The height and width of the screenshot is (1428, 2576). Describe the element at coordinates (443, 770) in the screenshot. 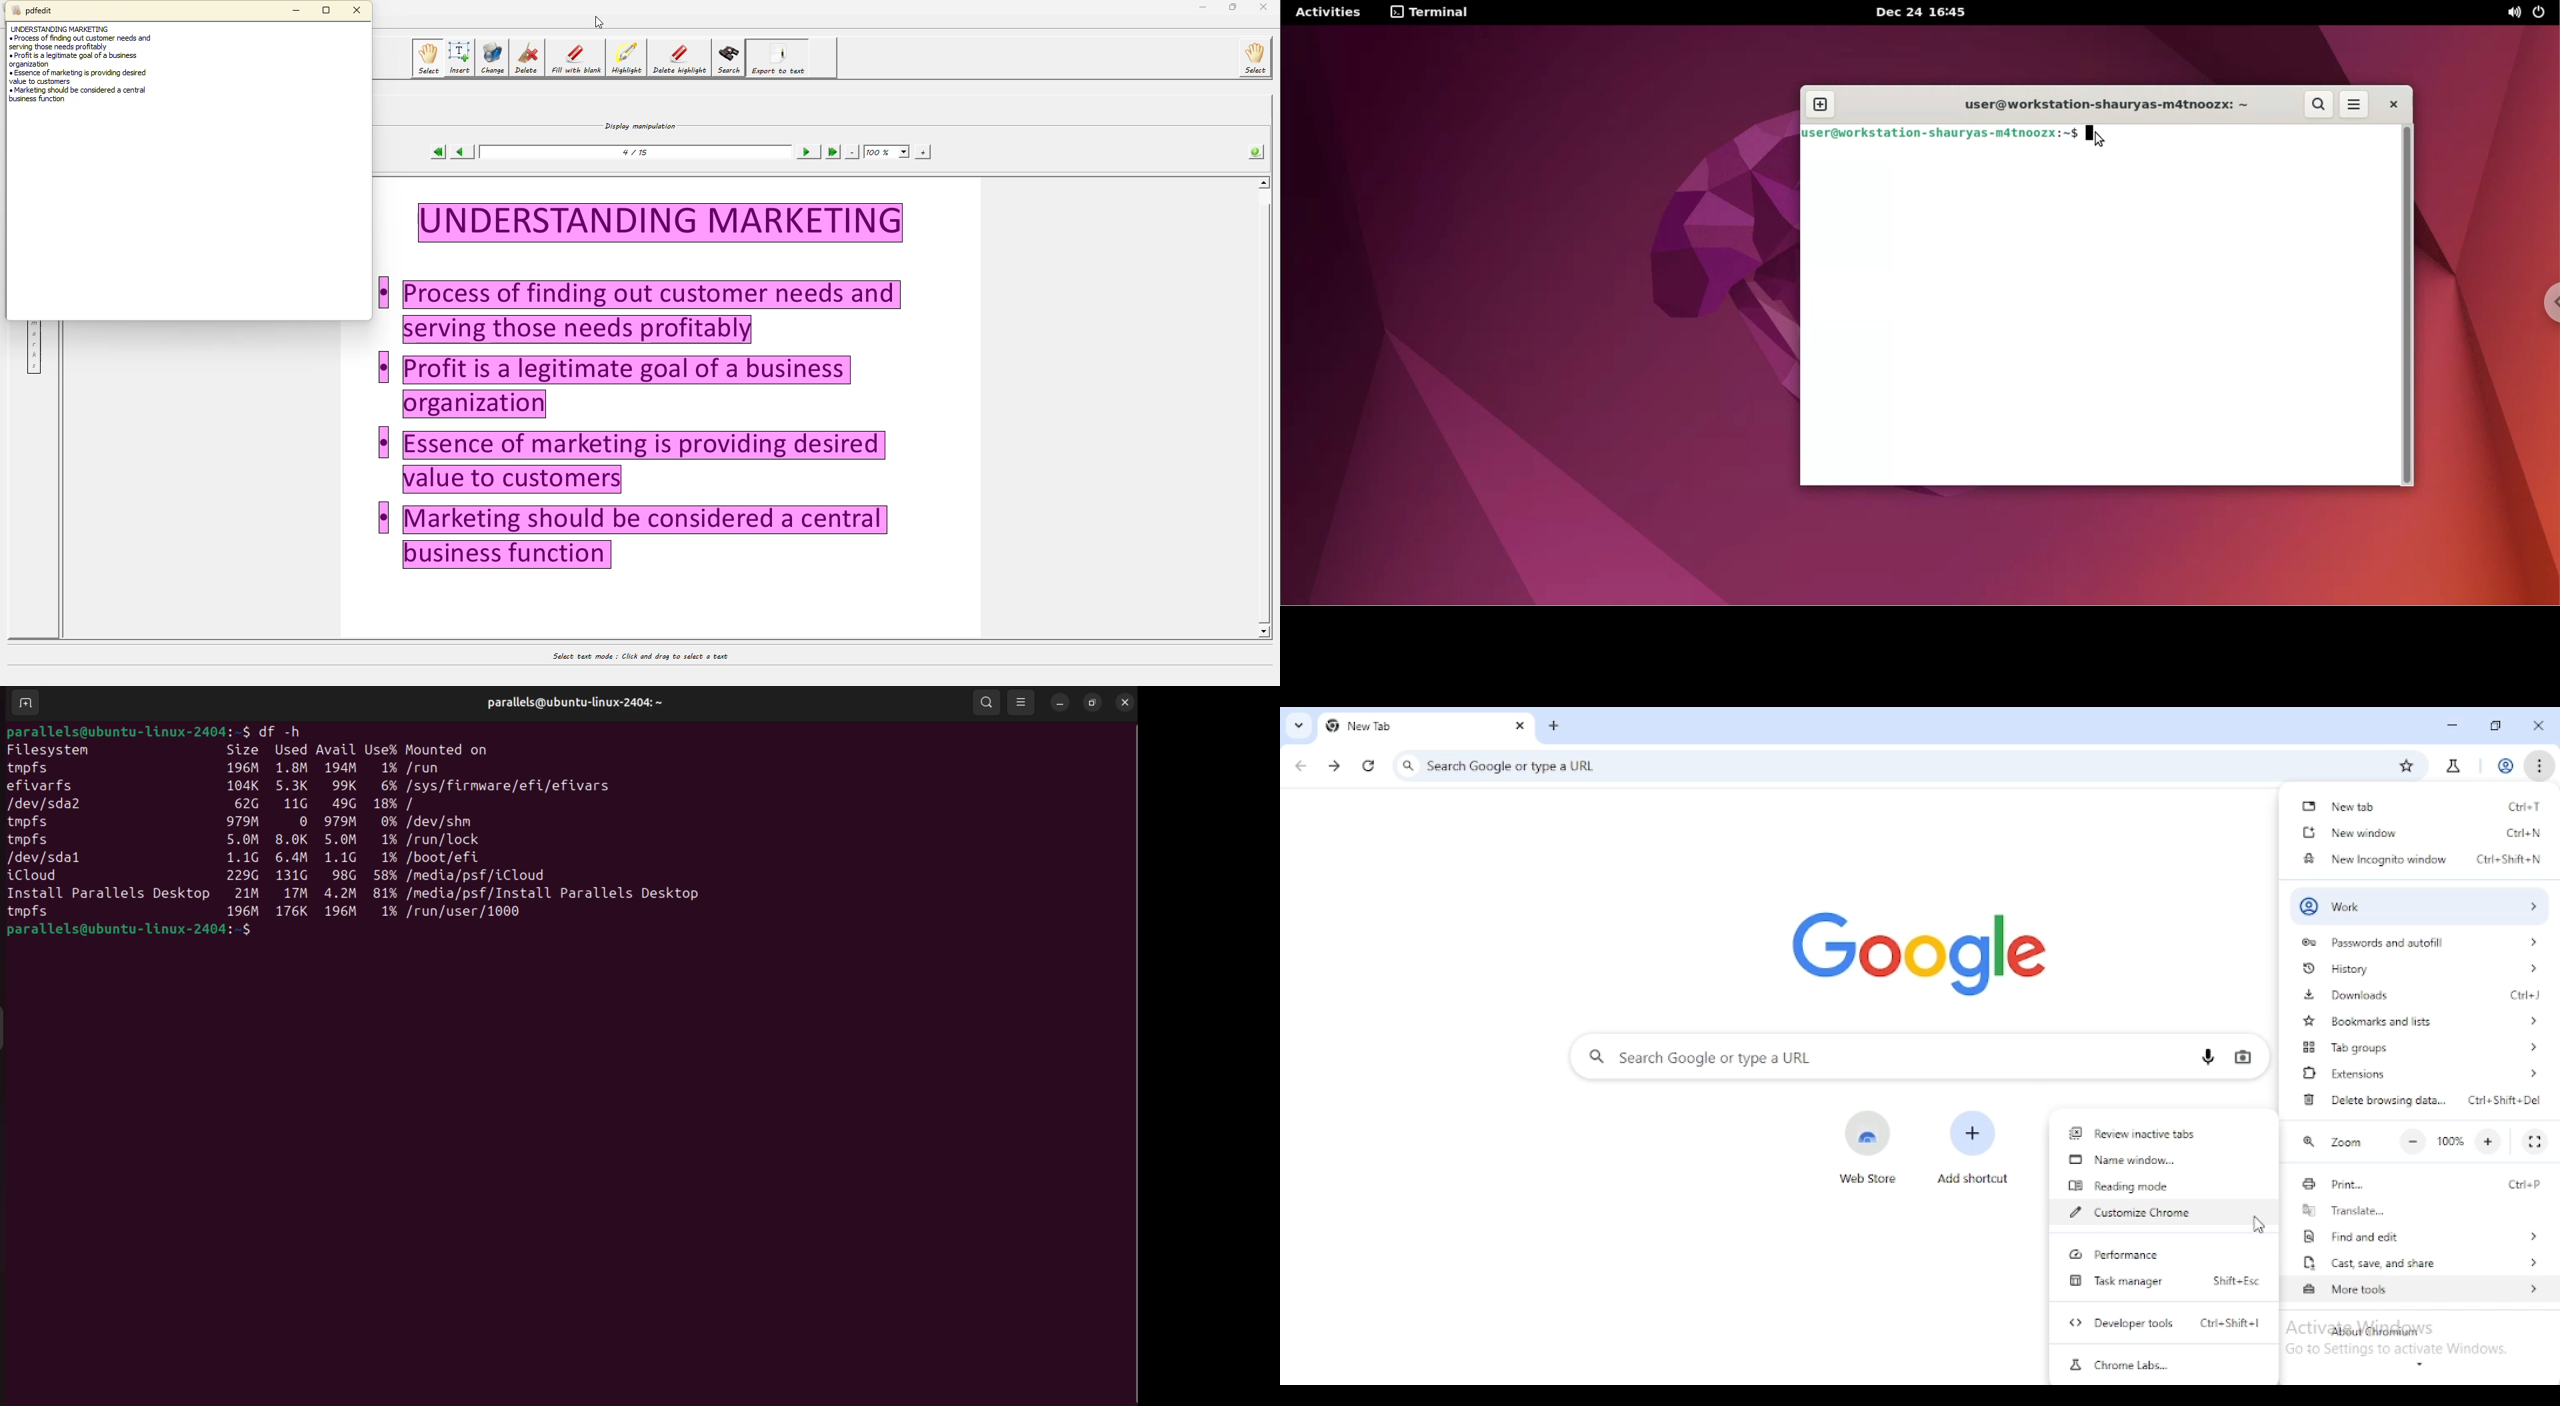

I see `/run` at that location.